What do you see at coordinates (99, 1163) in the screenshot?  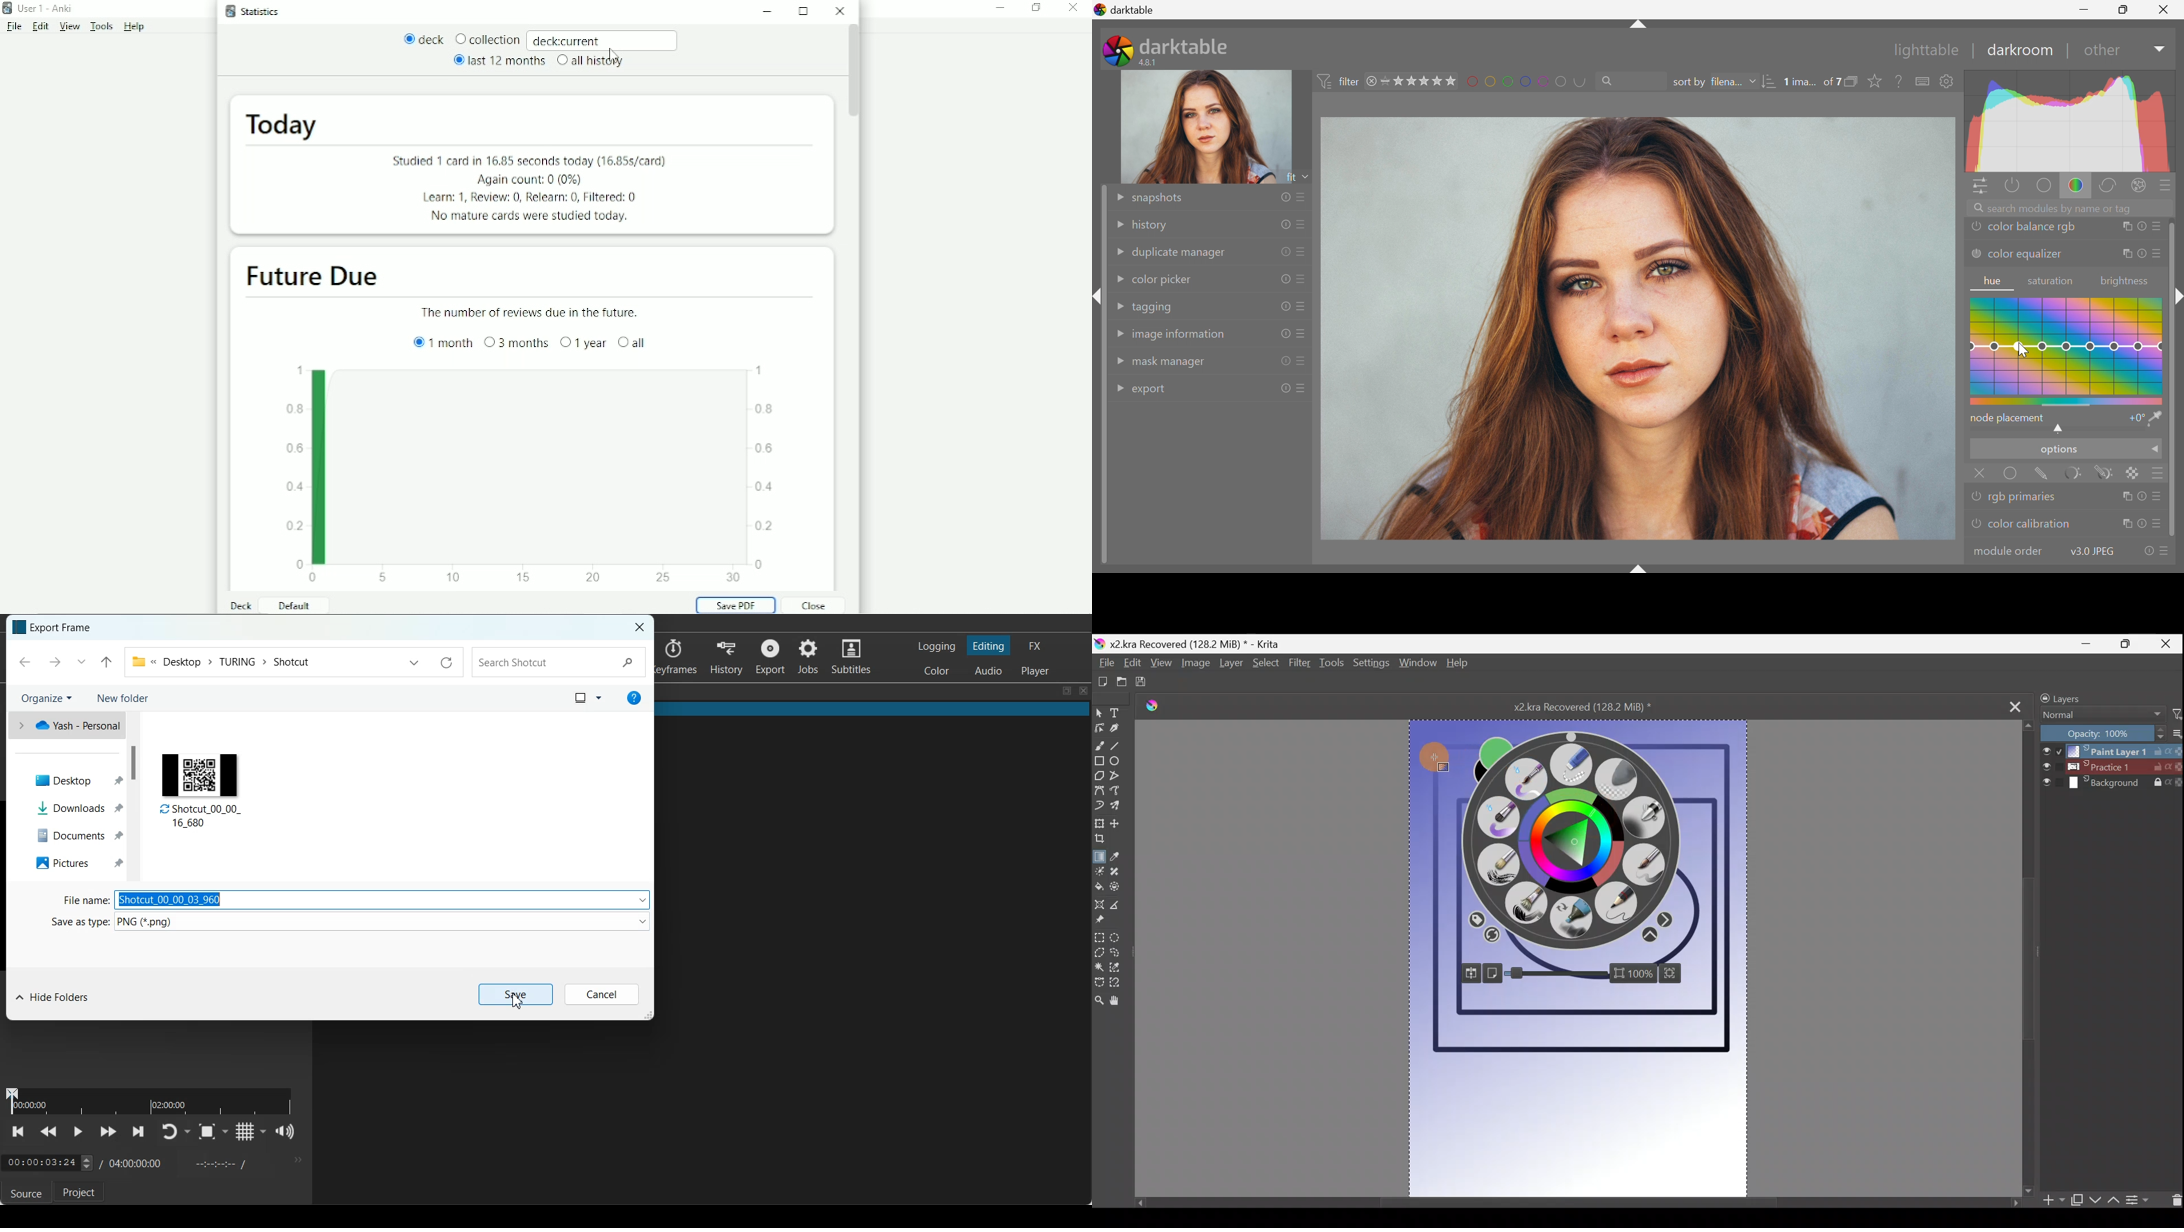 I see `/` at bounding box center [99, 1163].